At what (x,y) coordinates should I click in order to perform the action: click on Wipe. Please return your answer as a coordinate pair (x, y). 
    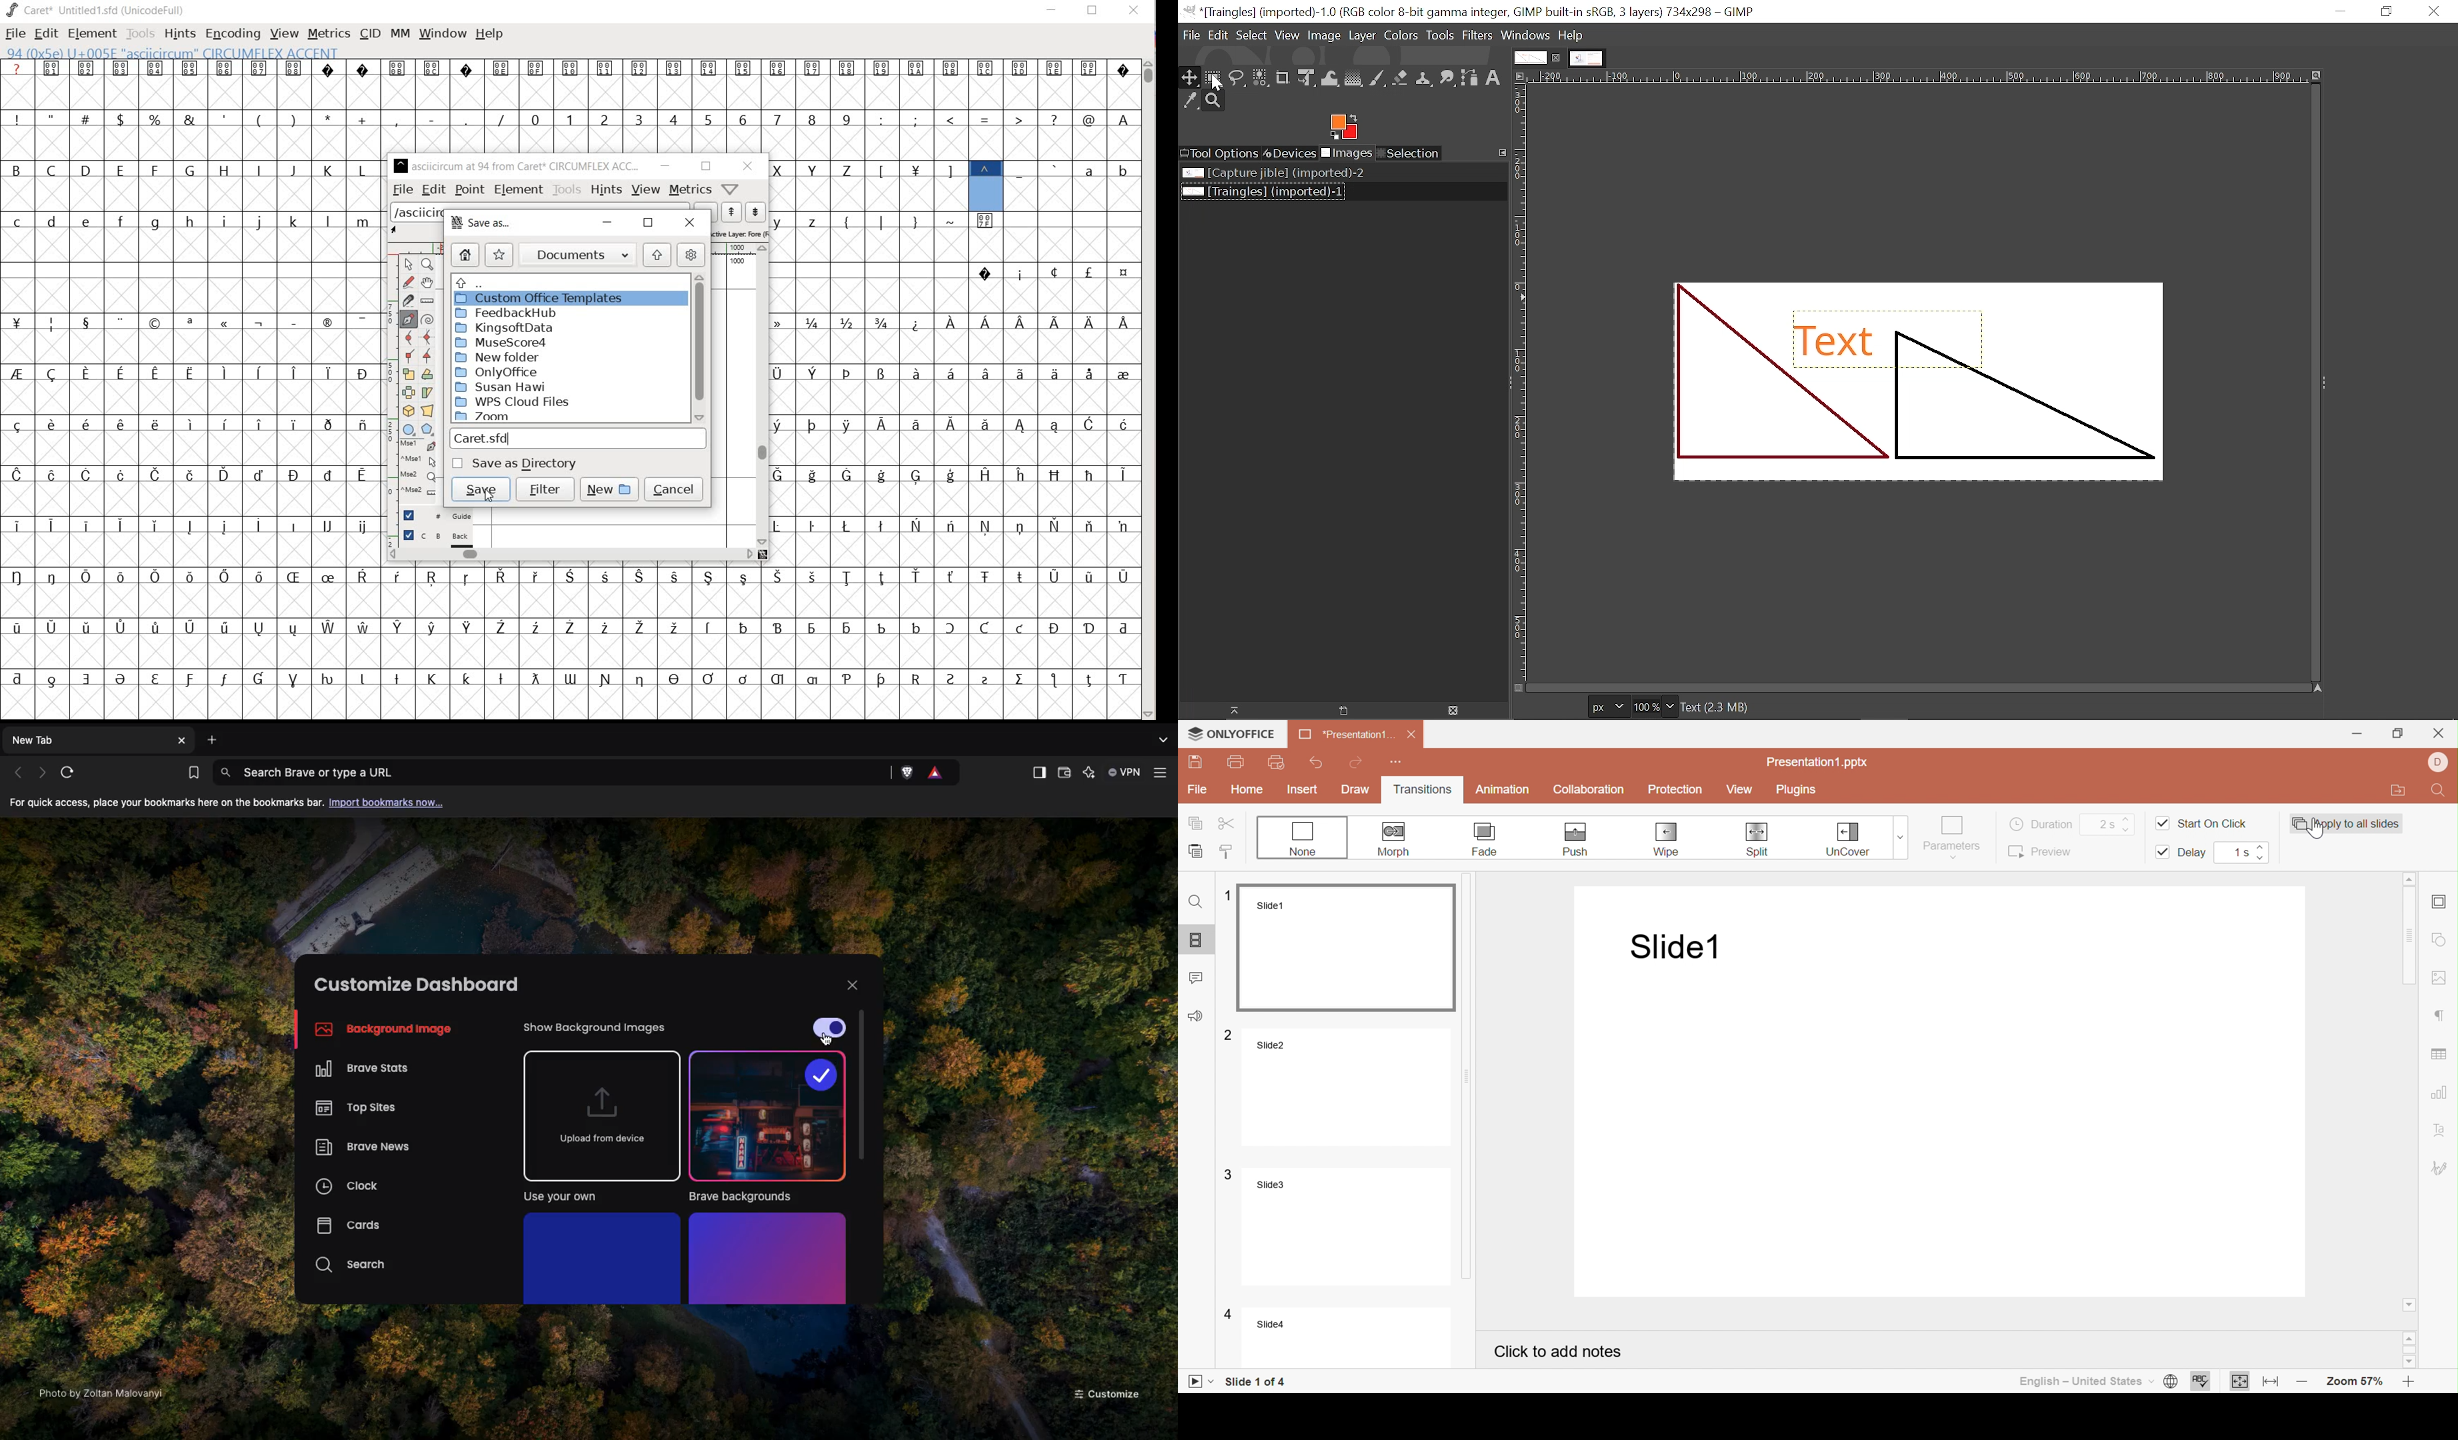
    Looking at the image, I should click on (1666, 839).